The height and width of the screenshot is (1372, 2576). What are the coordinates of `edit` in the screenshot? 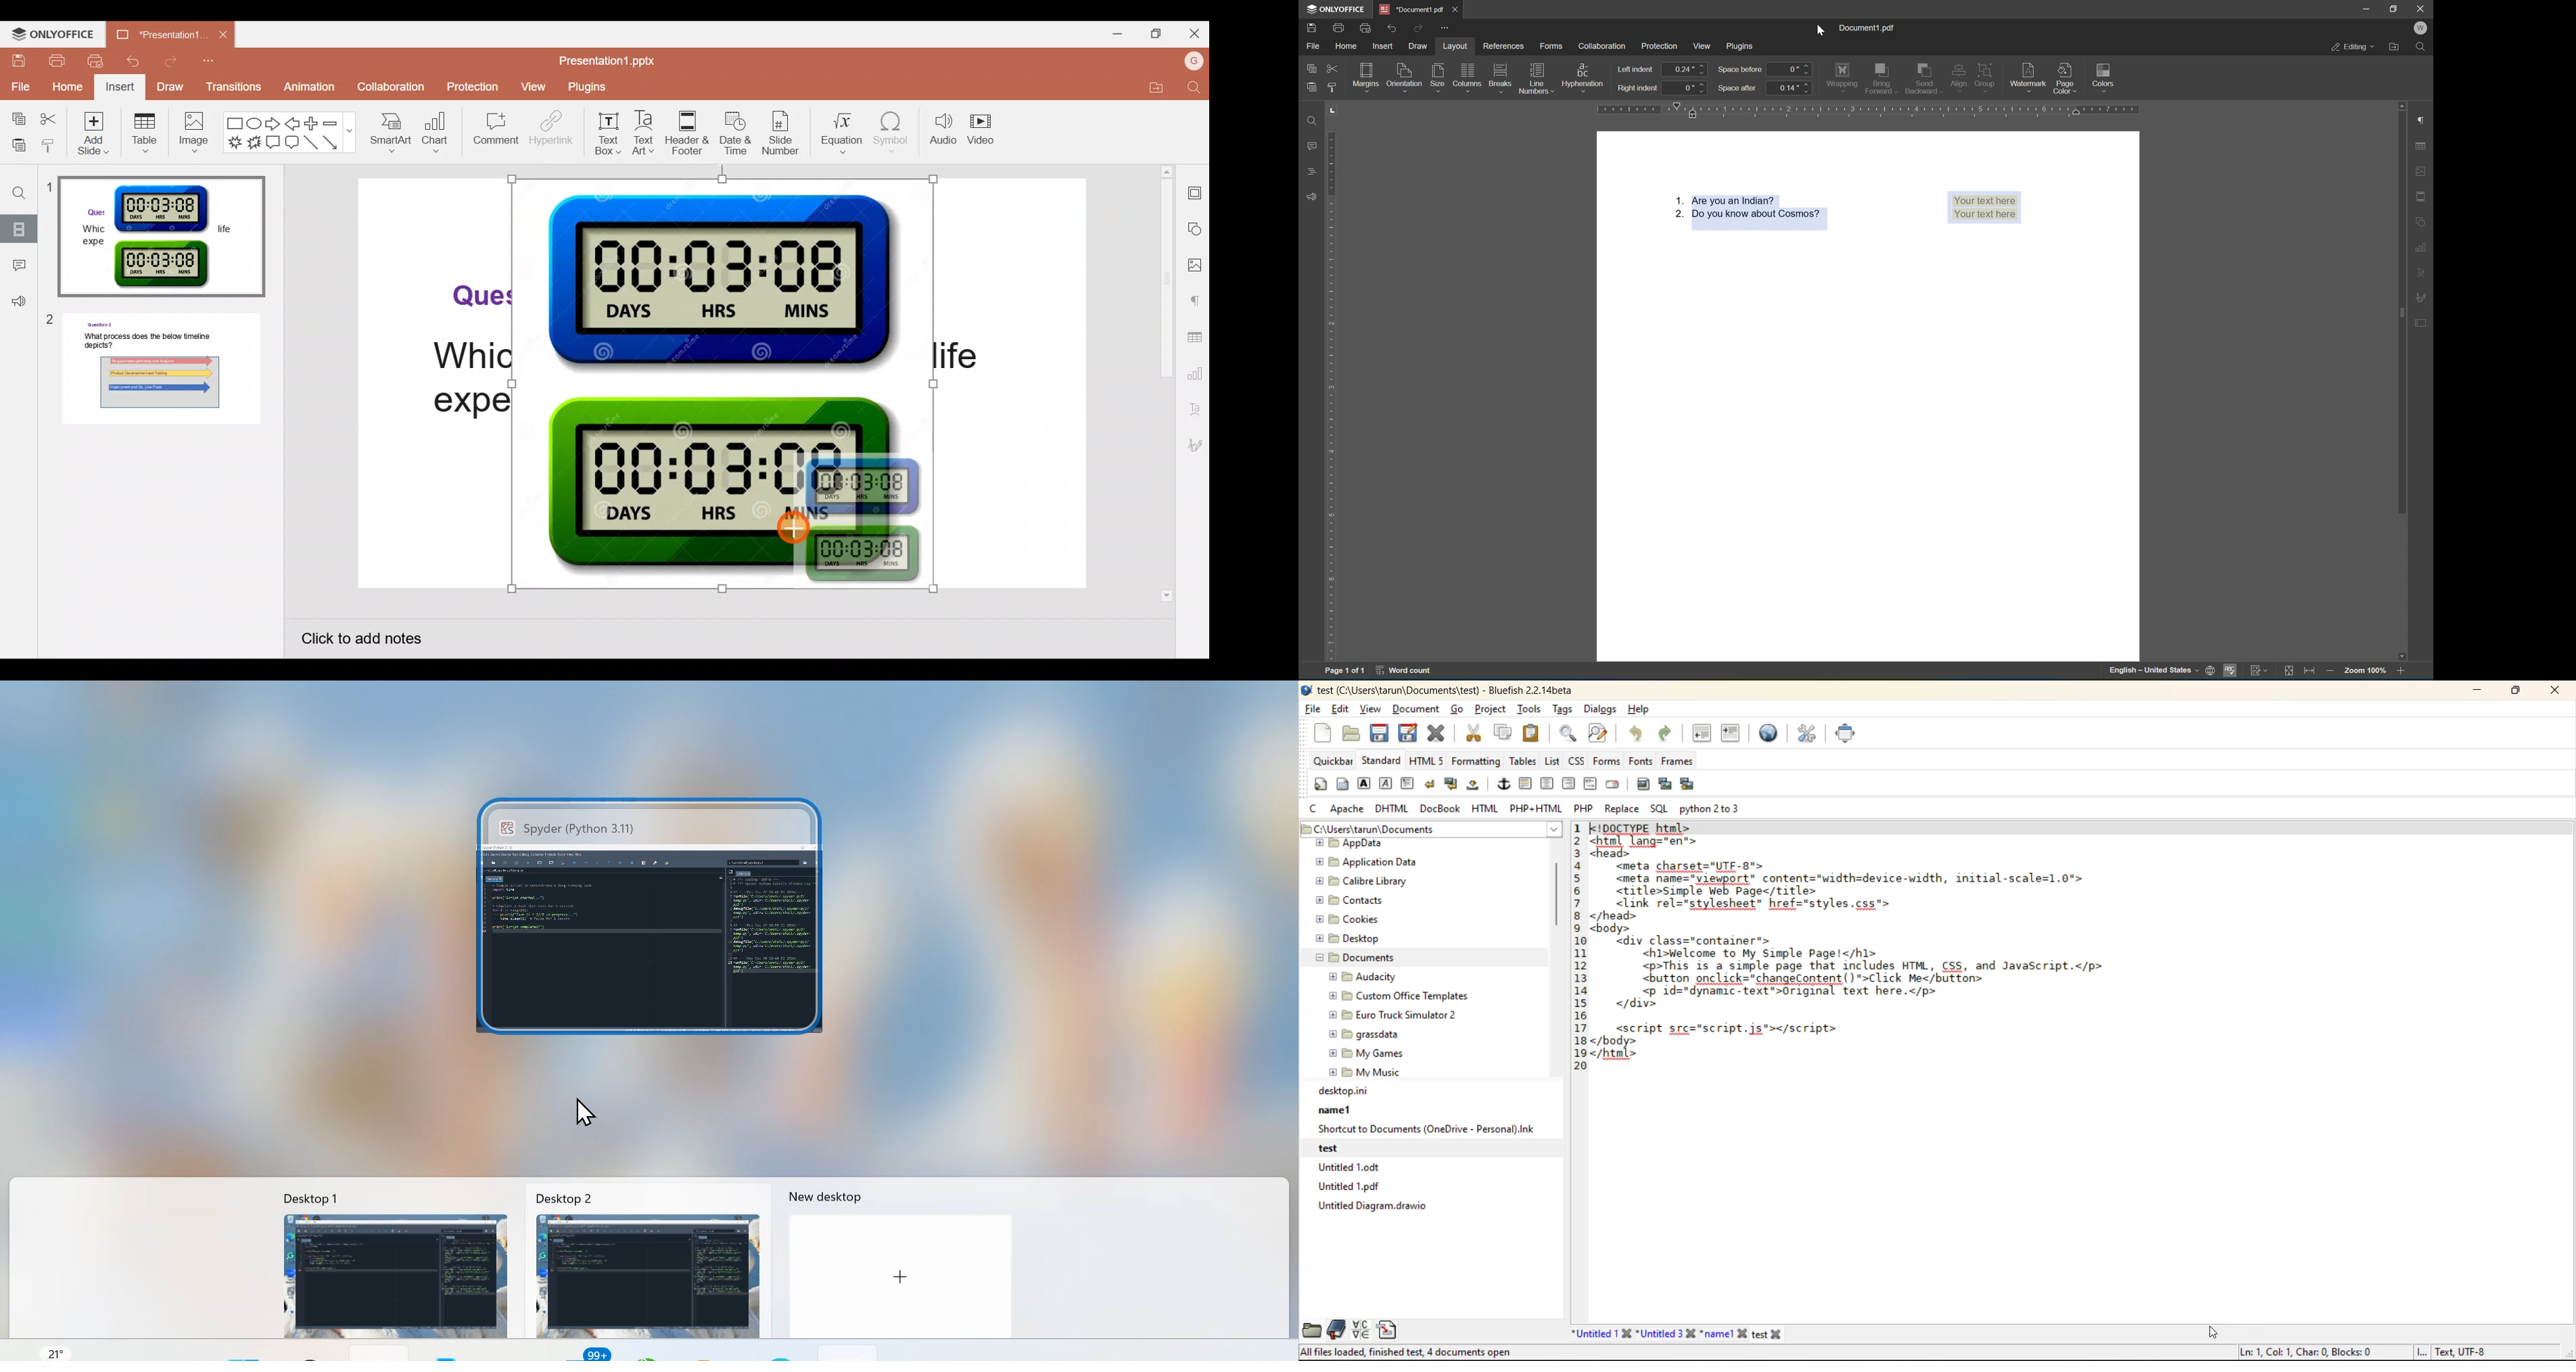 It's located at (1341, 710).